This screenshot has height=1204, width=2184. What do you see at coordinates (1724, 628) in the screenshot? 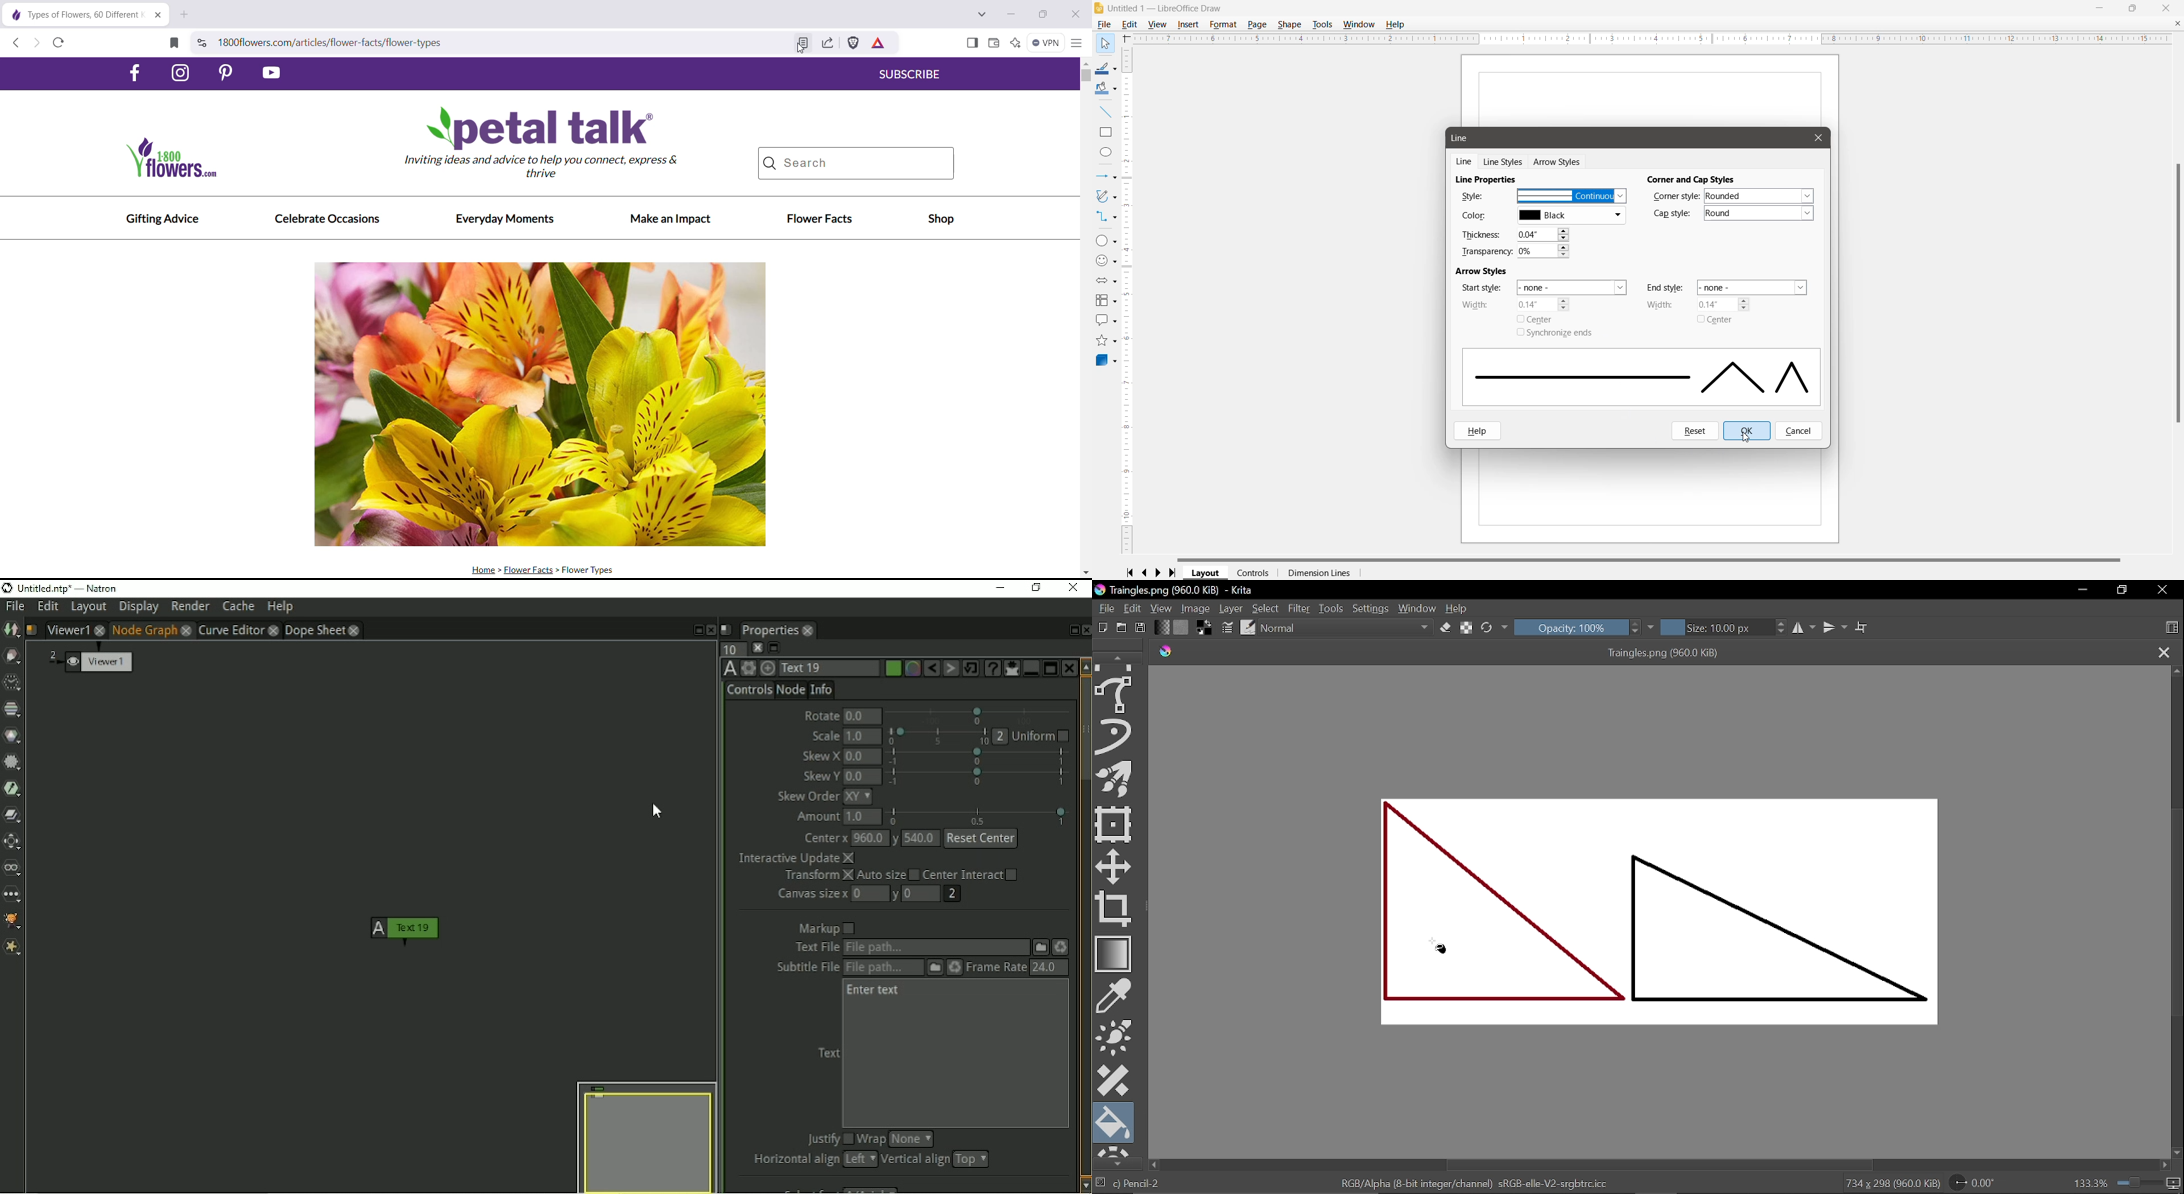
I see `Size: 10.00 px` at bounding box center [1724, 628].